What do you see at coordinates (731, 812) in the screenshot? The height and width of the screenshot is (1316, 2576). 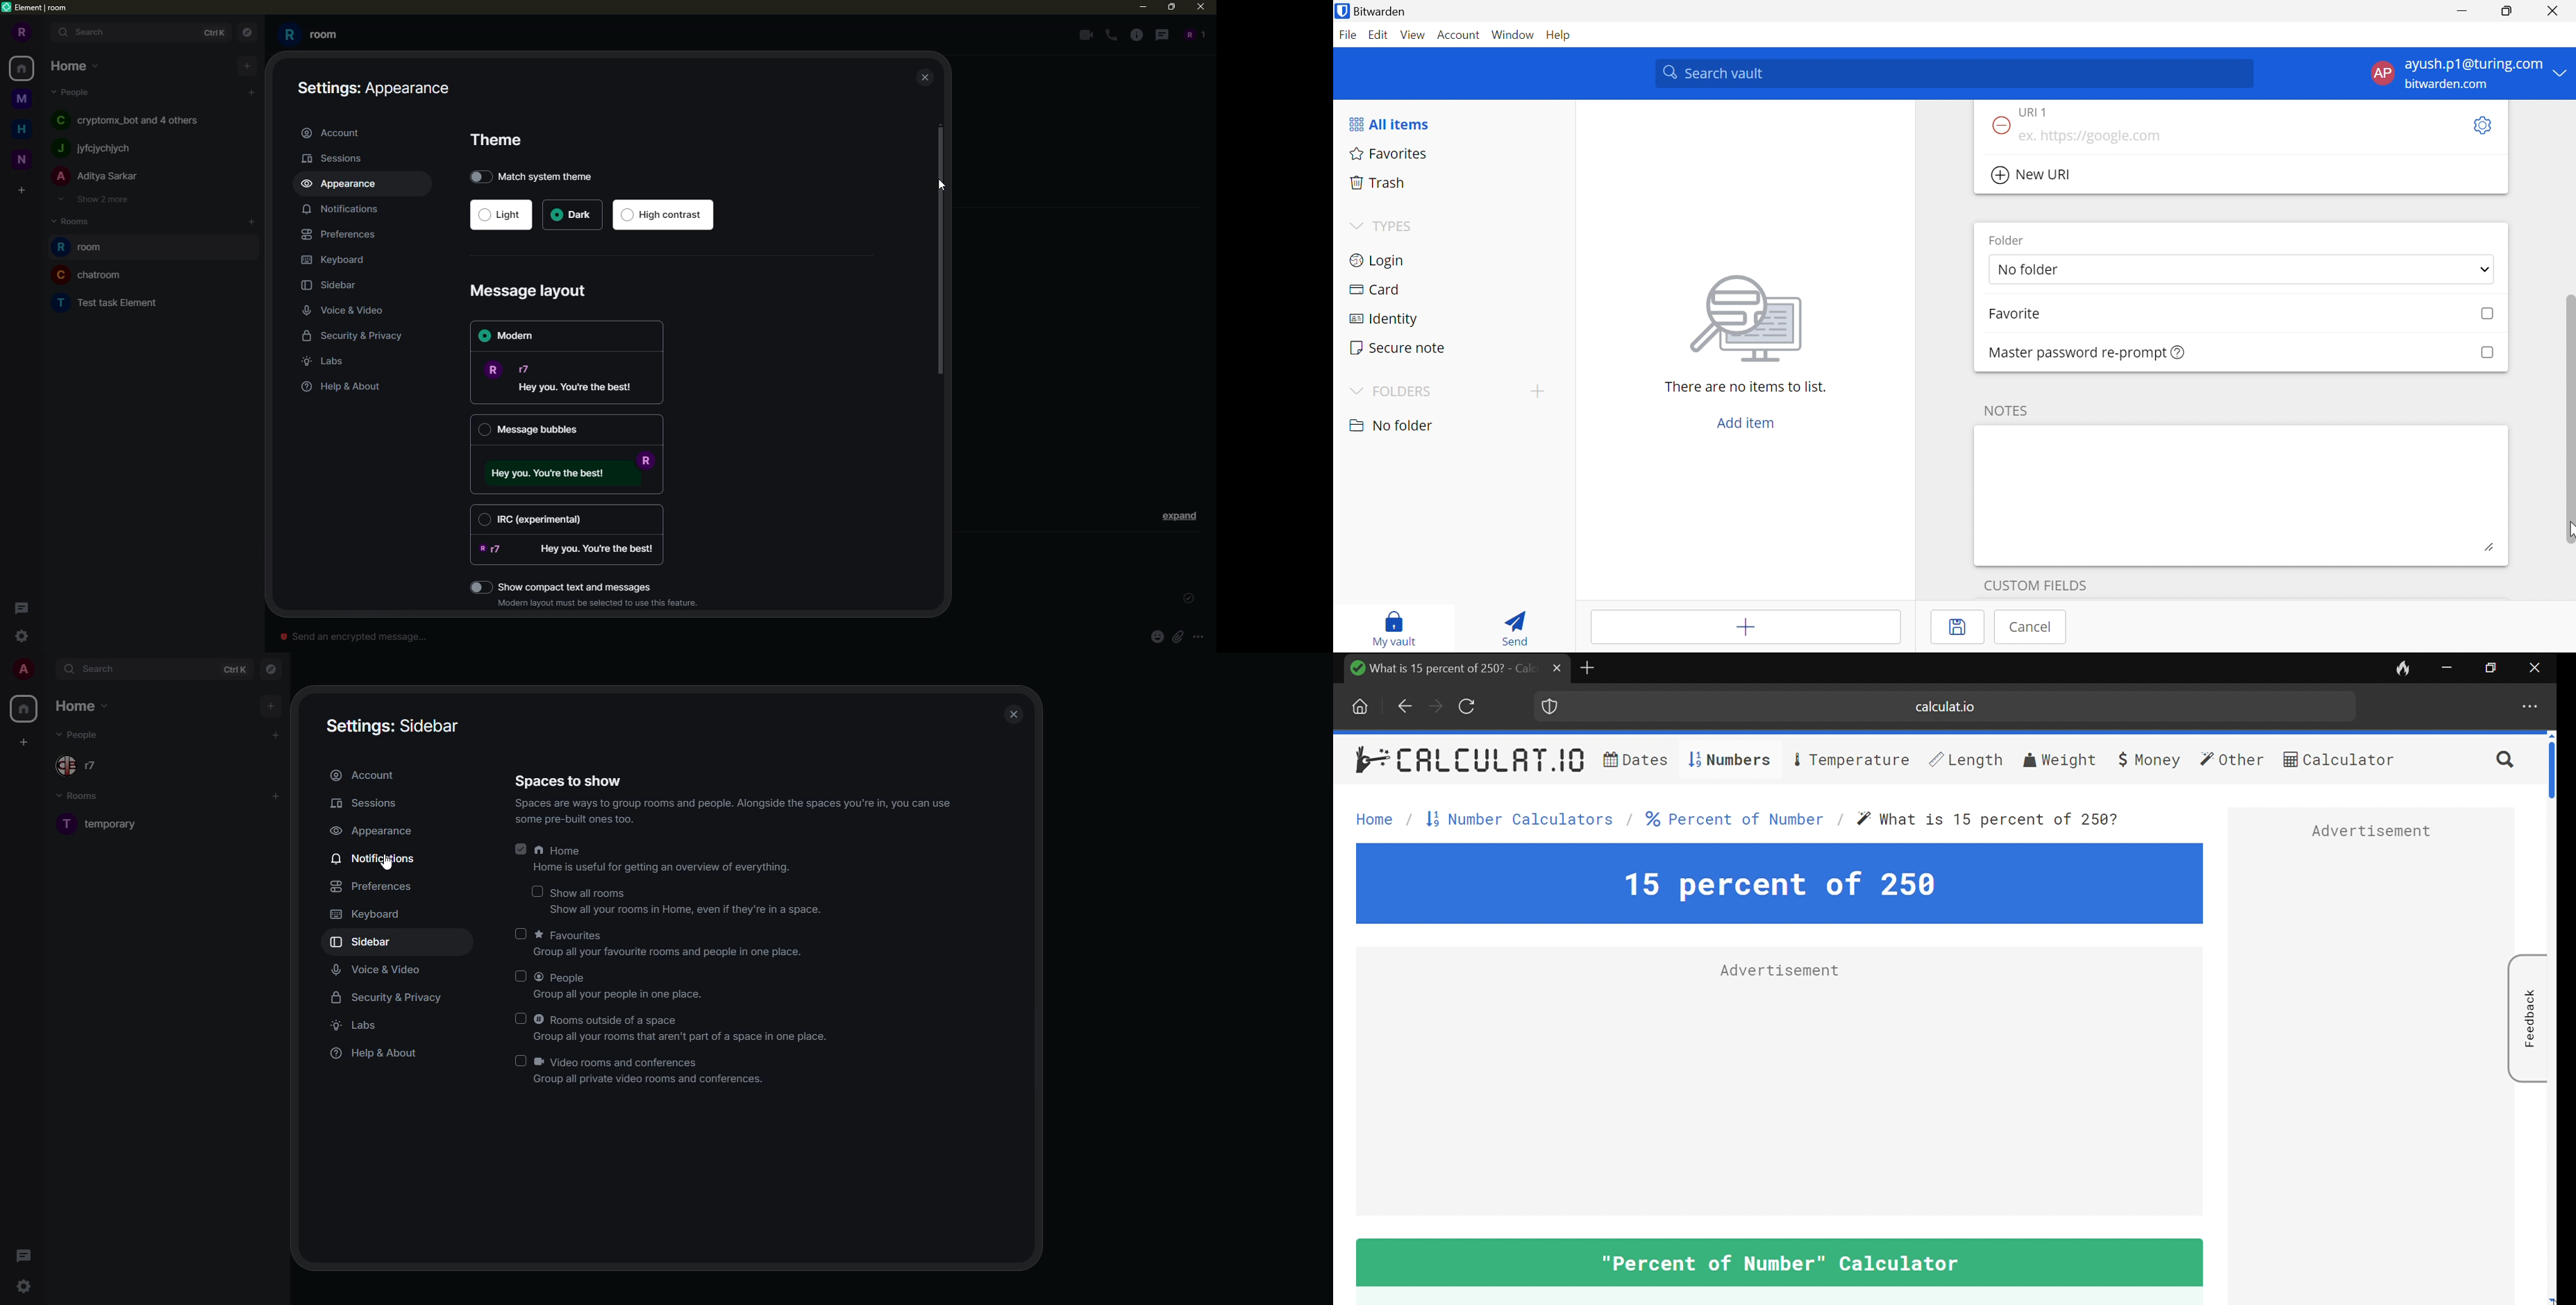 I see `info` at bounding box center [731, 812].